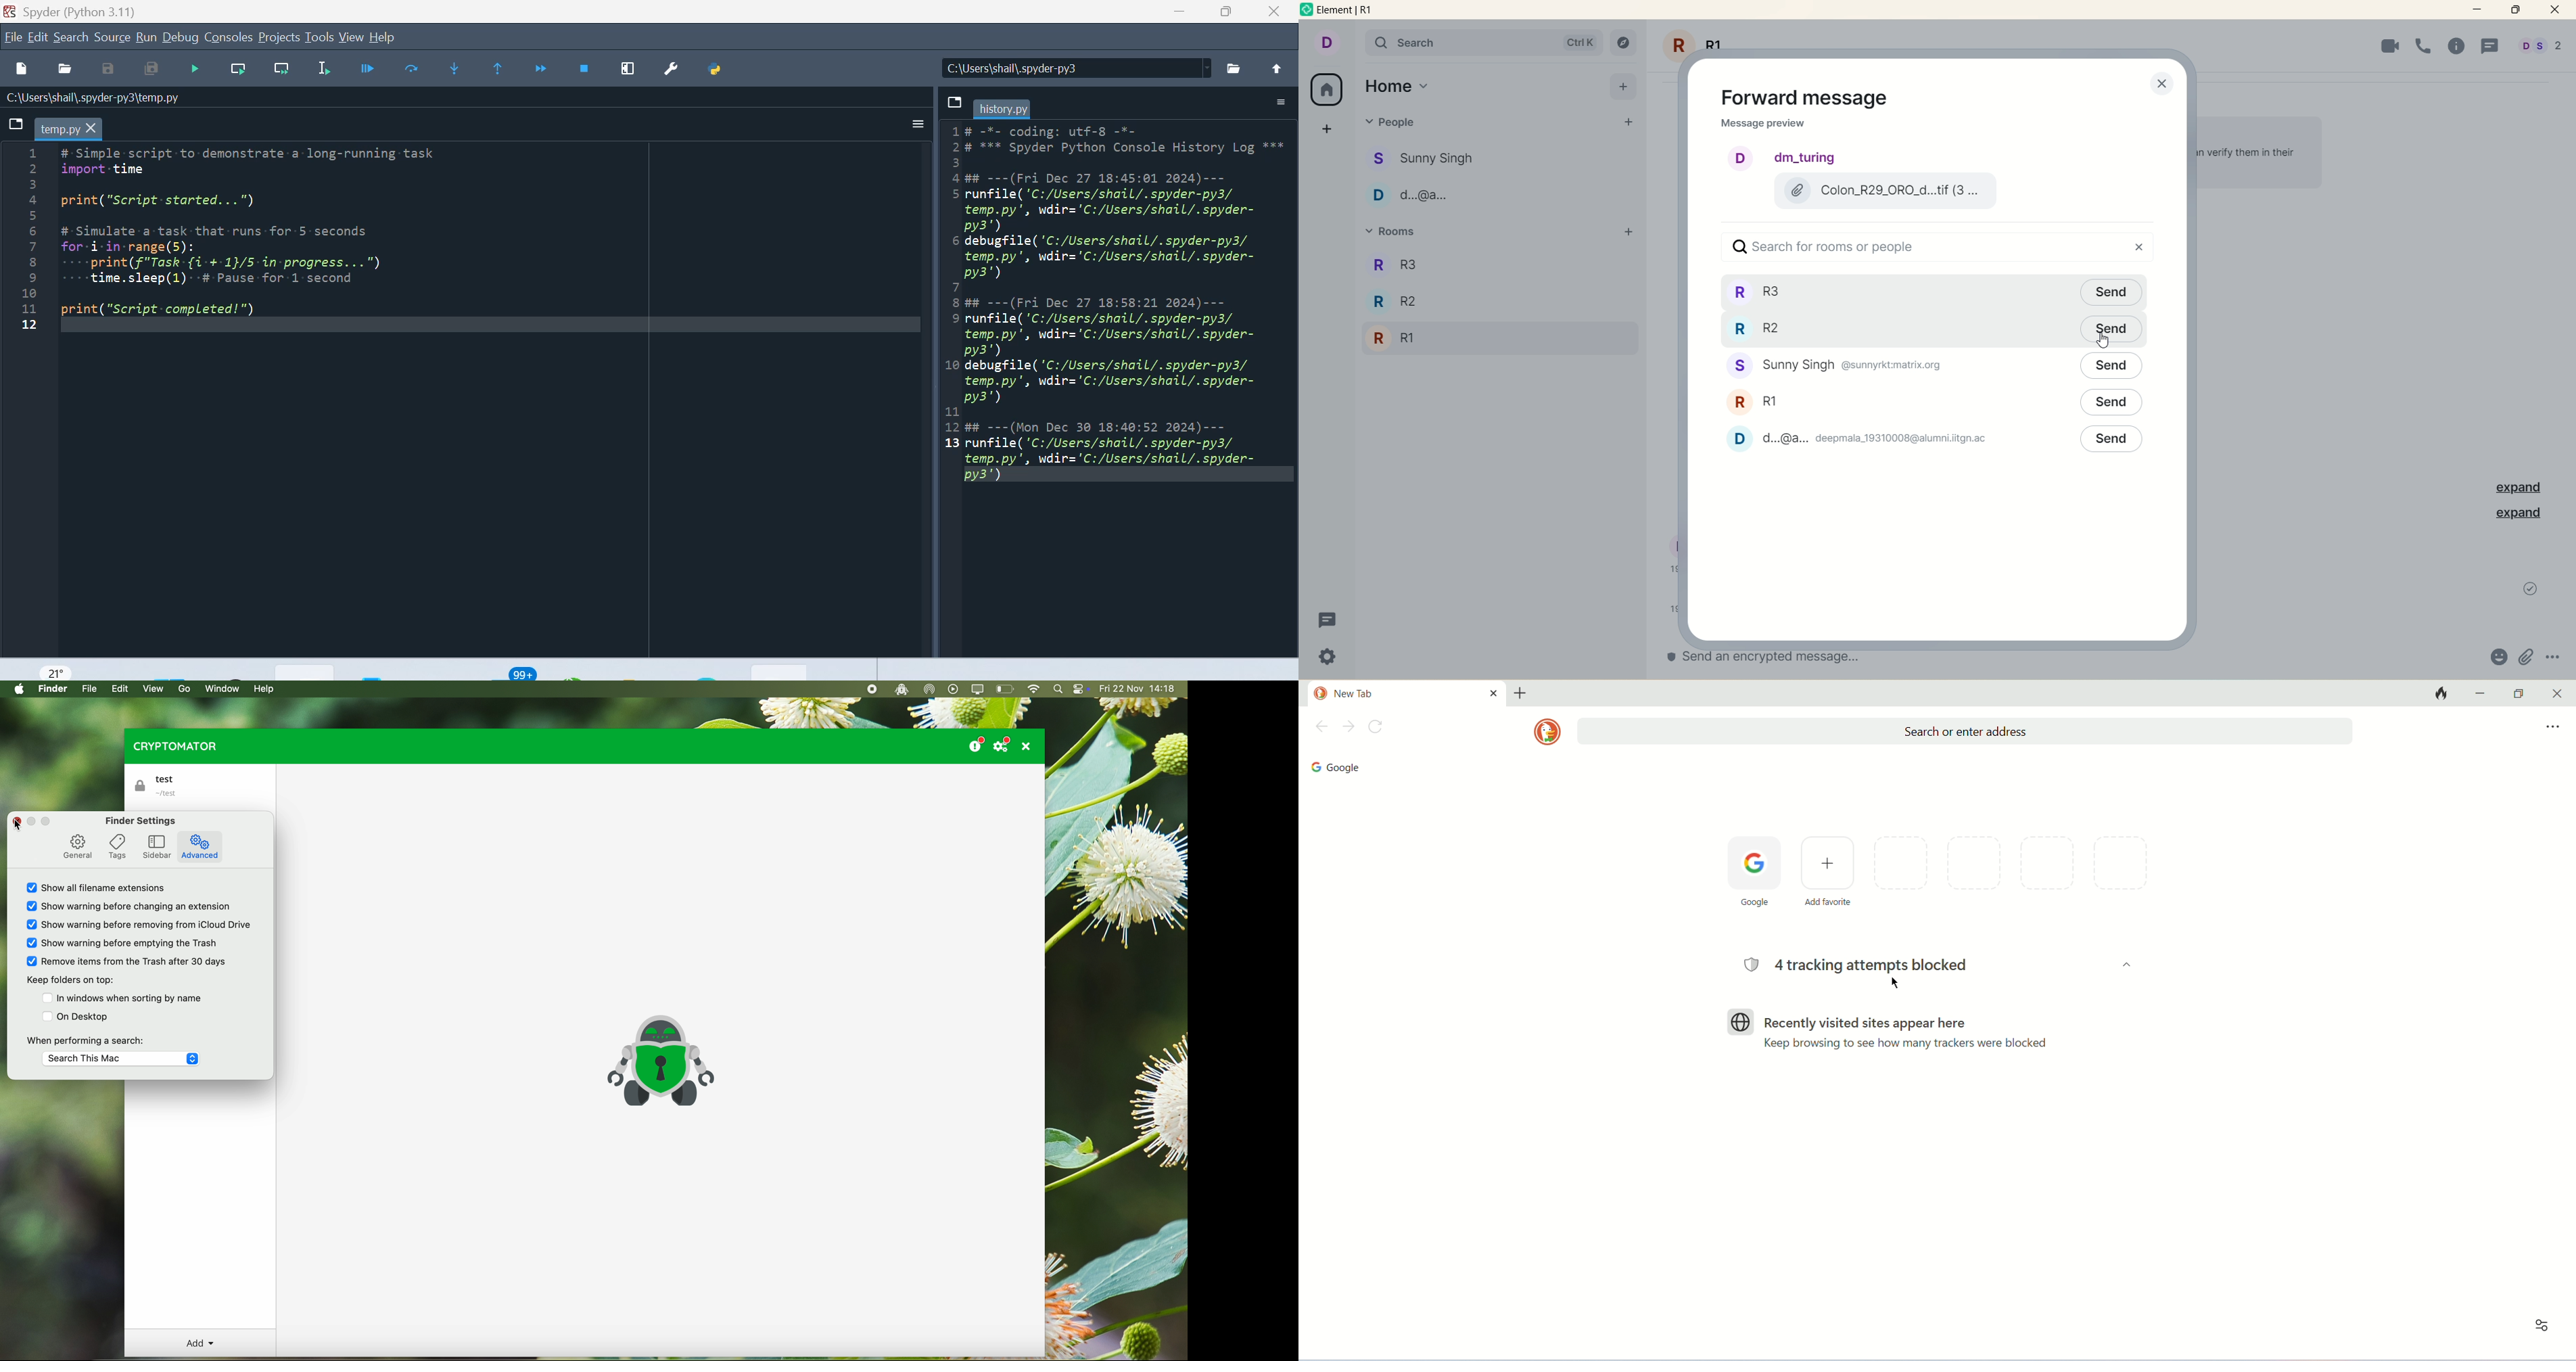 The image size is (2576, 1372). What do you see at coordinates (1401, 233) in the screenshot?
I see `rooms` at bounding box center [1401, 233].